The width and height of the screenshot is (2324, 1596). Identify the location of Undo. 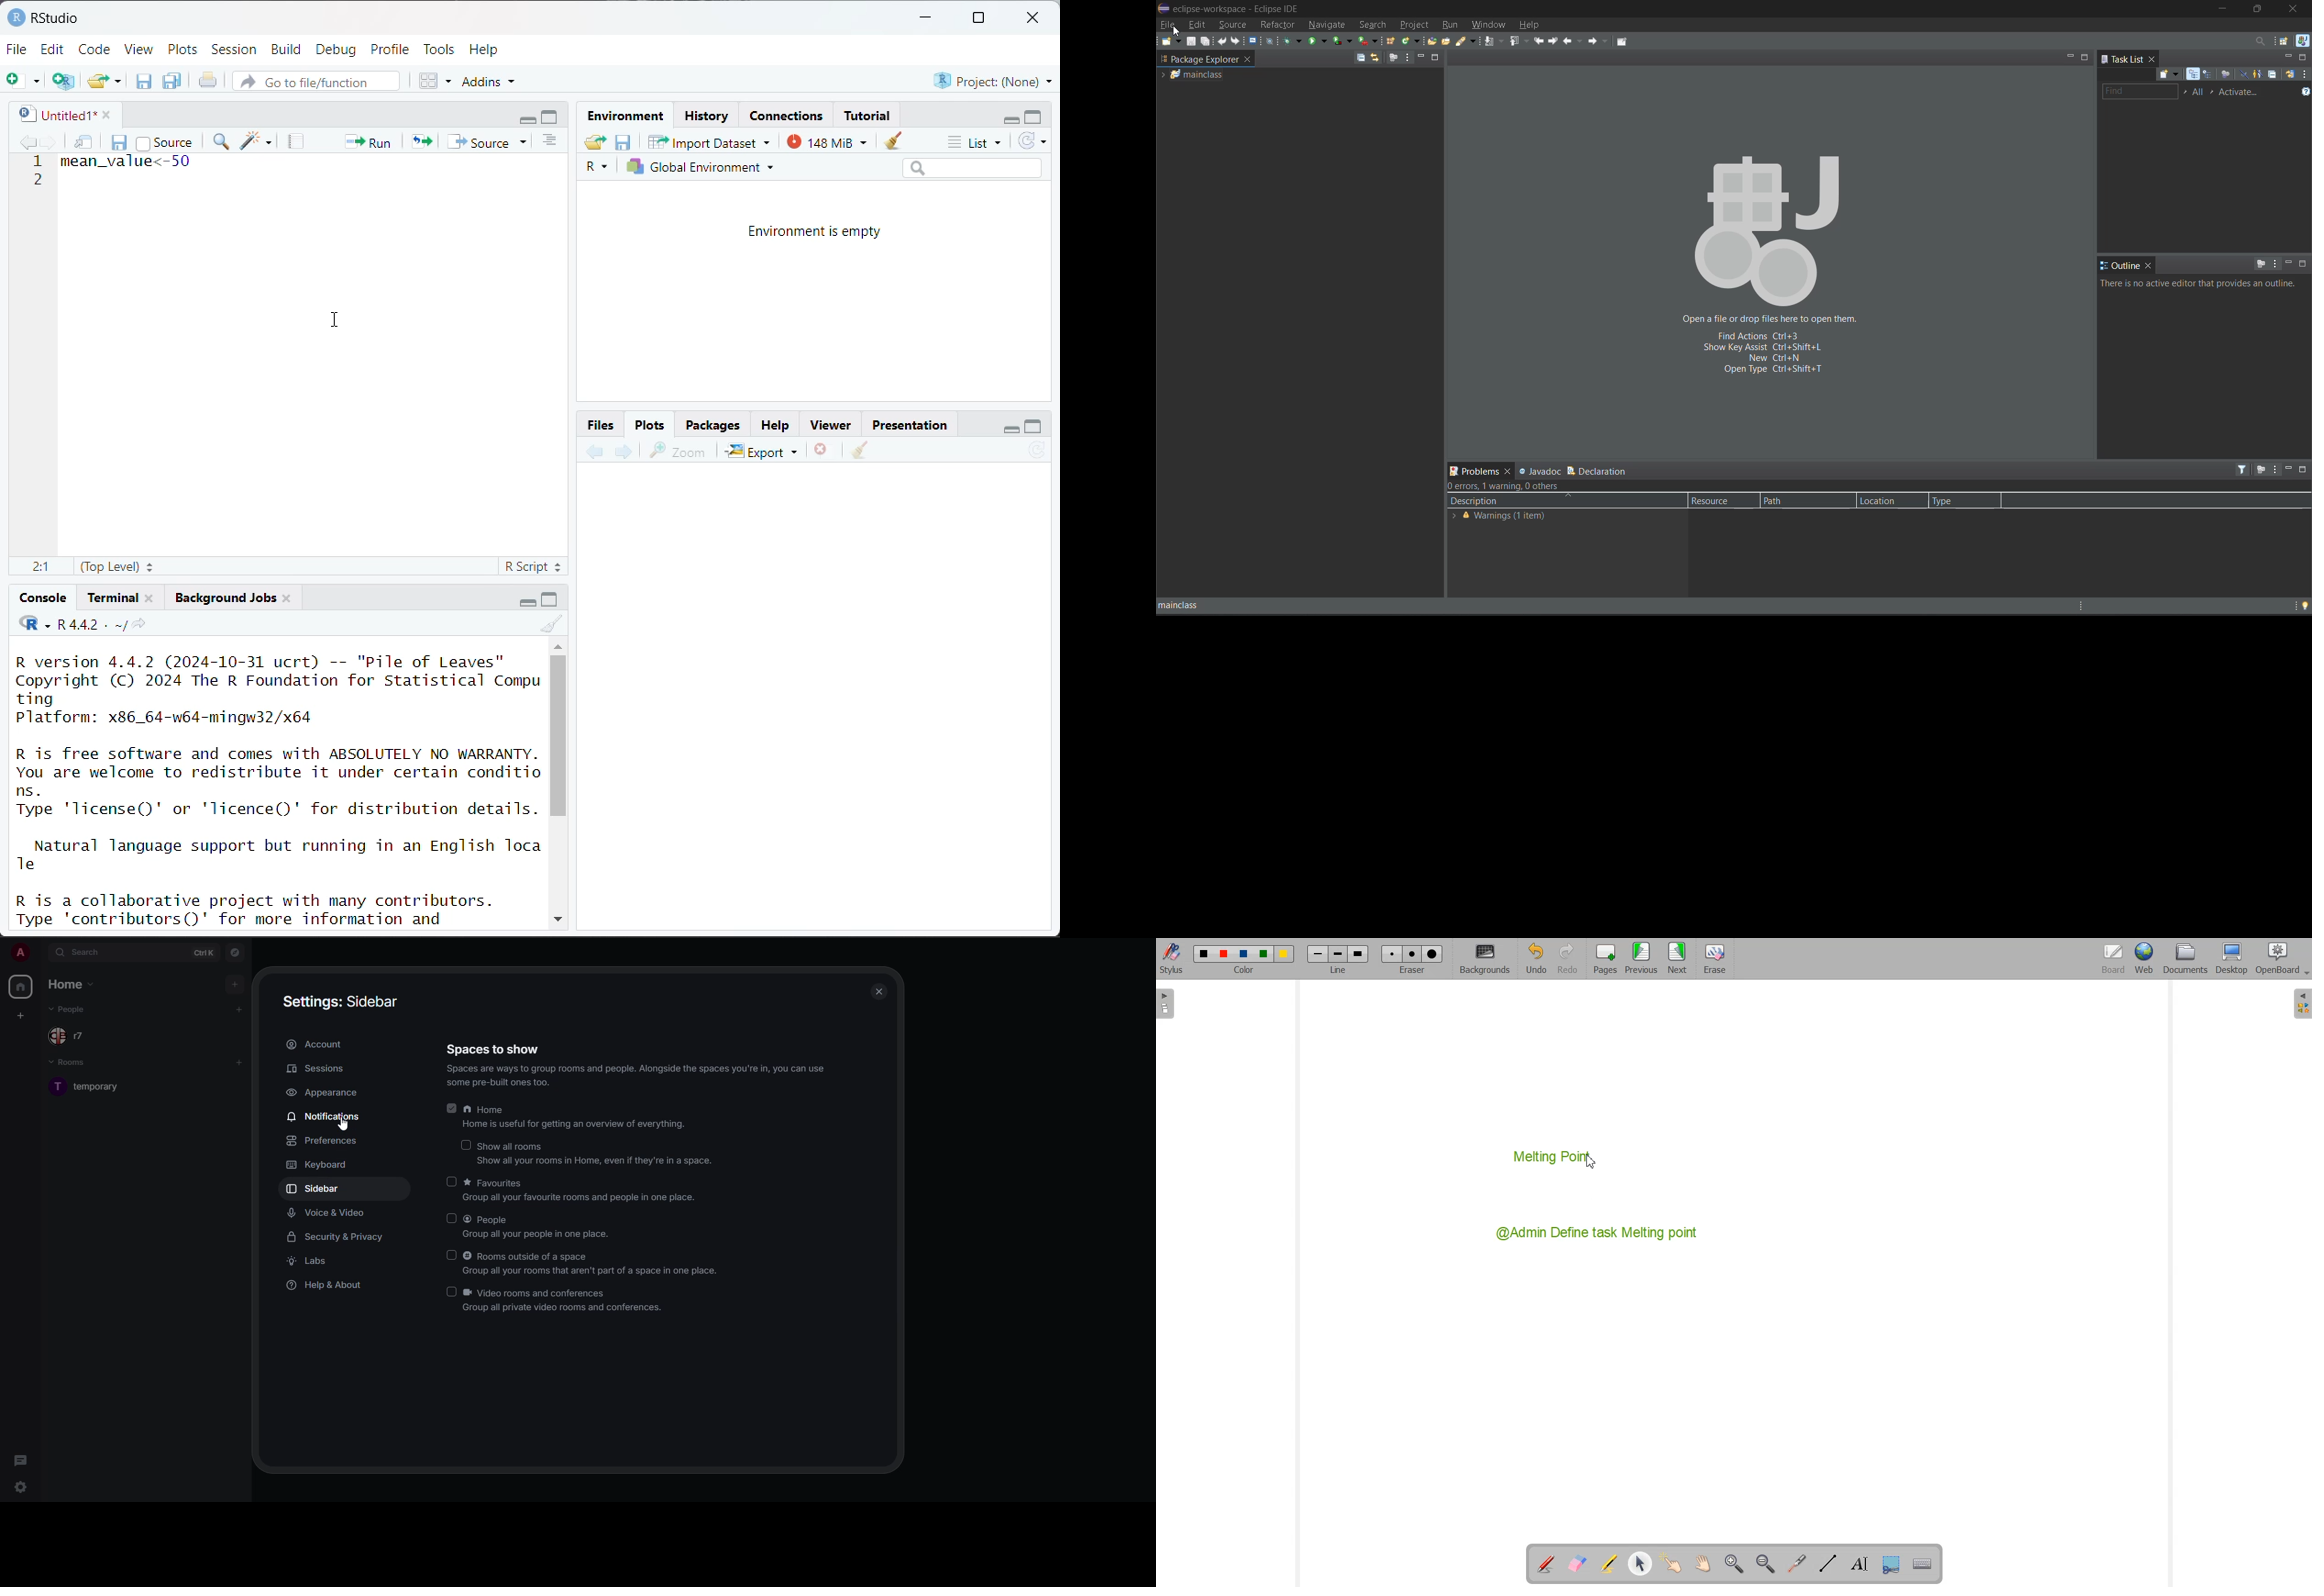
(1536, 958).